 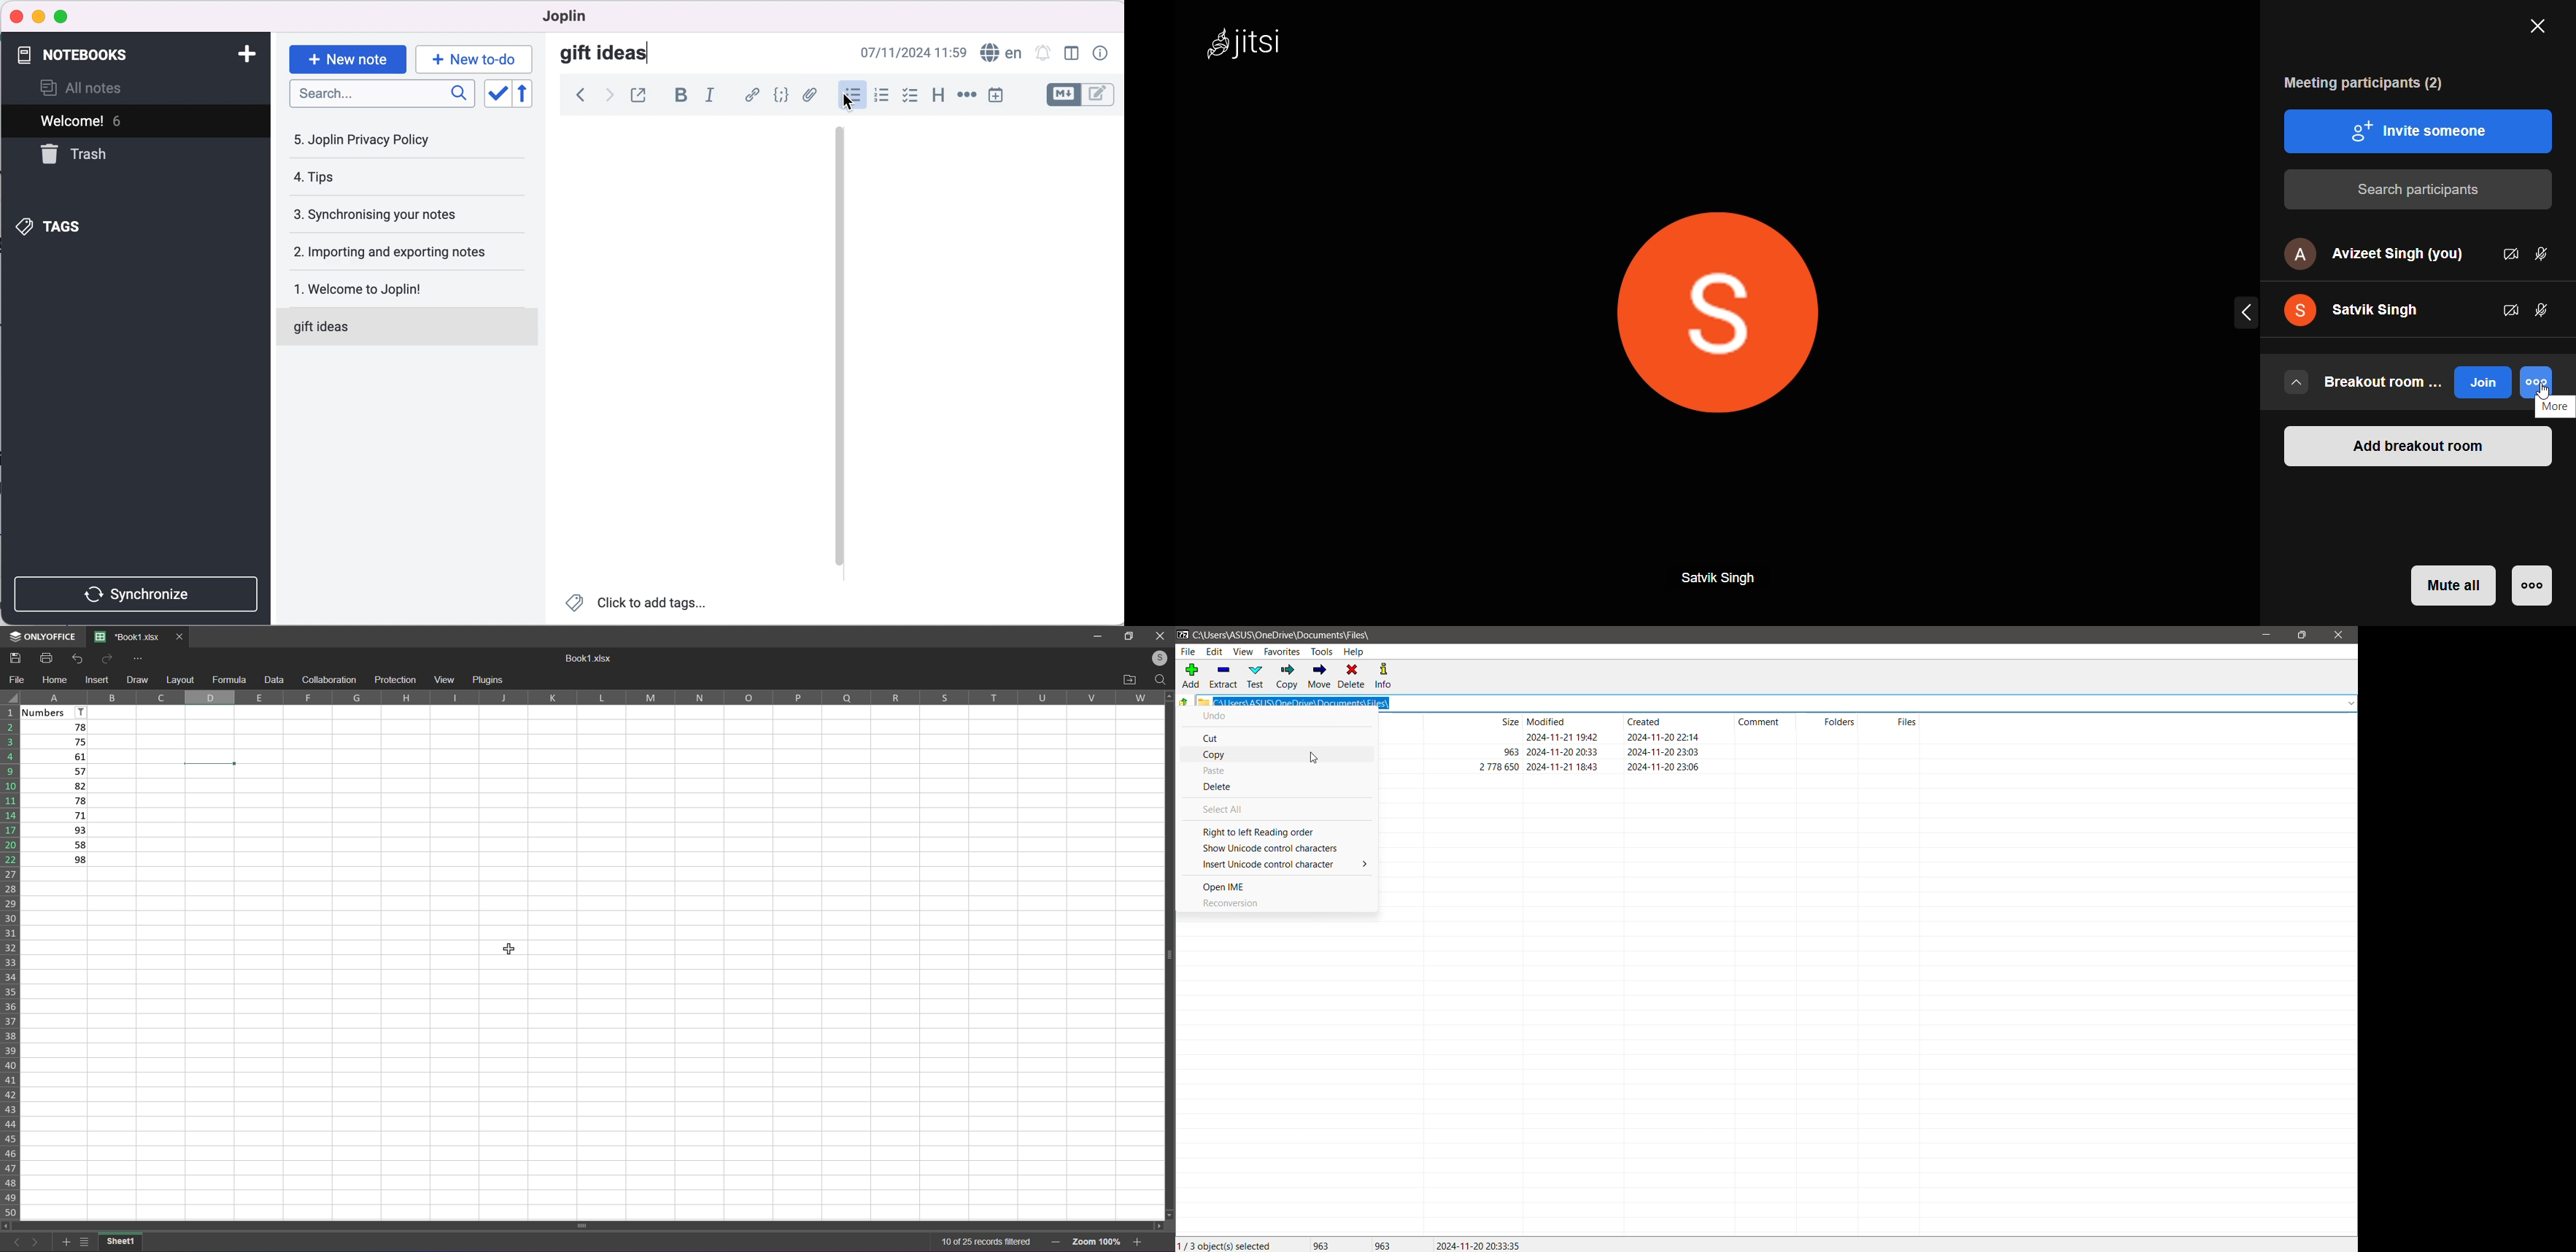 I want to click on joplin privacy policy, so click(x=370, y=140).